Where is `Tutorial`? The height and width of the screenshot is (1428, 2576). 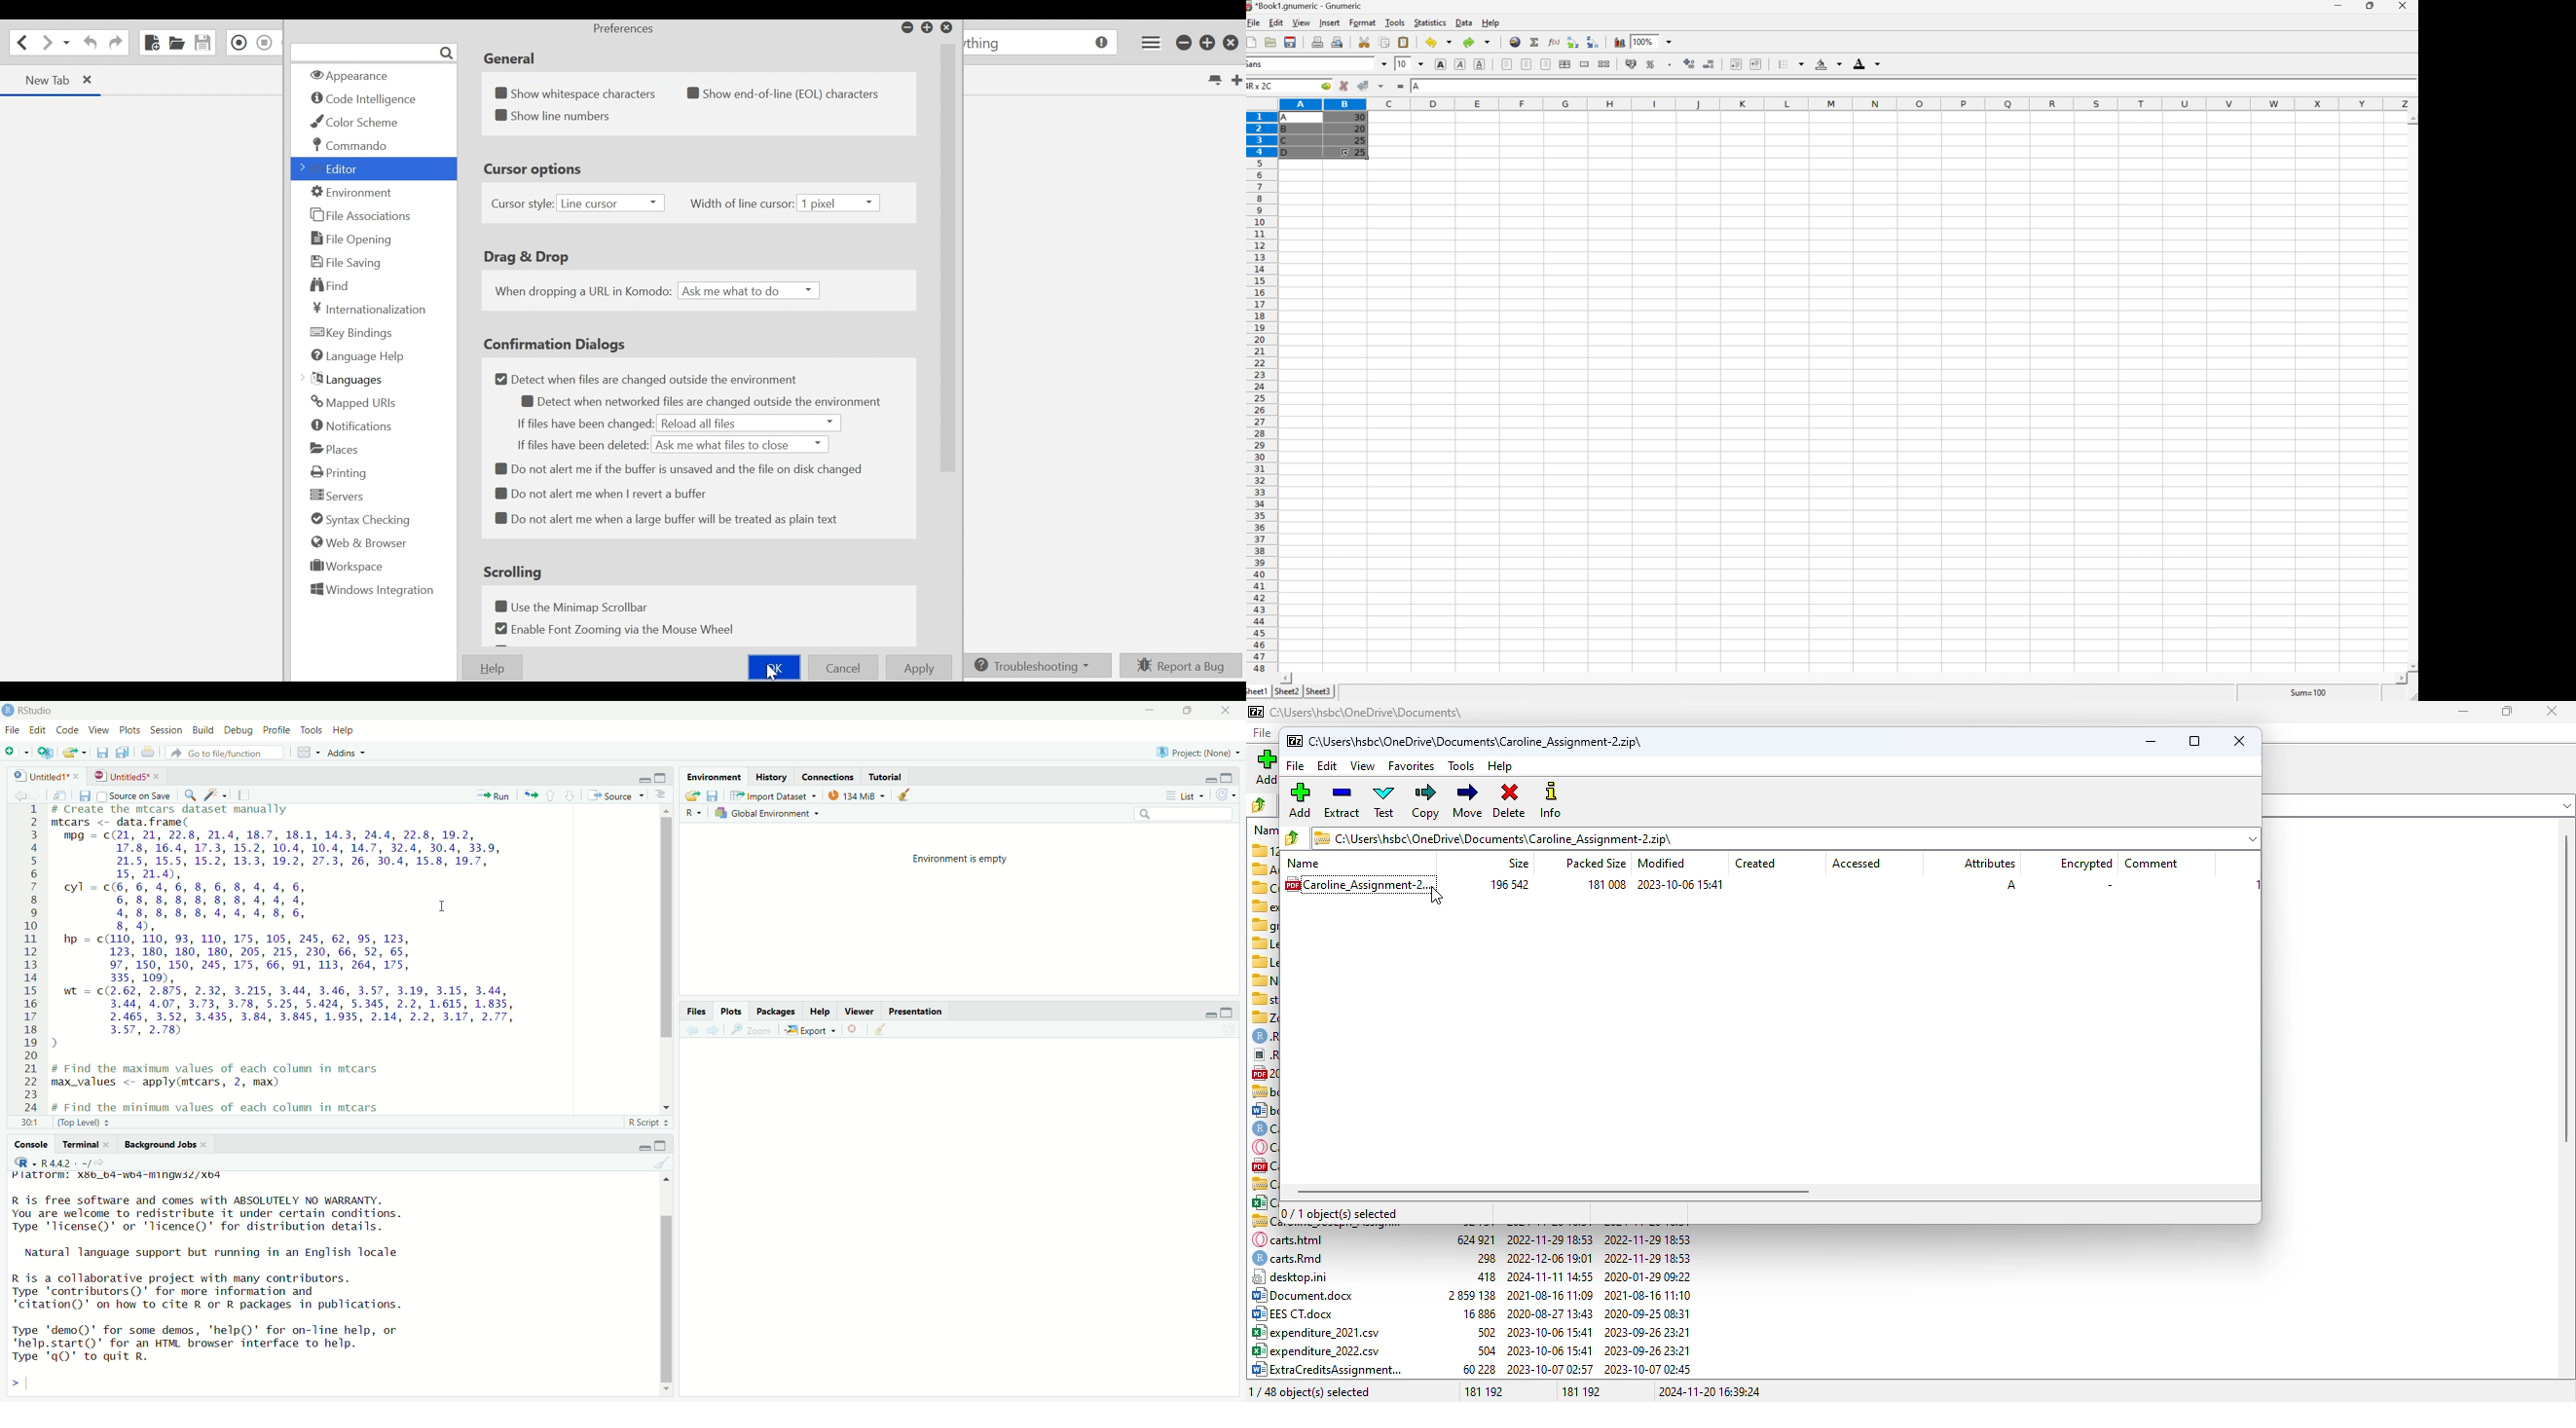 Tutorial is located at coordinates (887, 776).